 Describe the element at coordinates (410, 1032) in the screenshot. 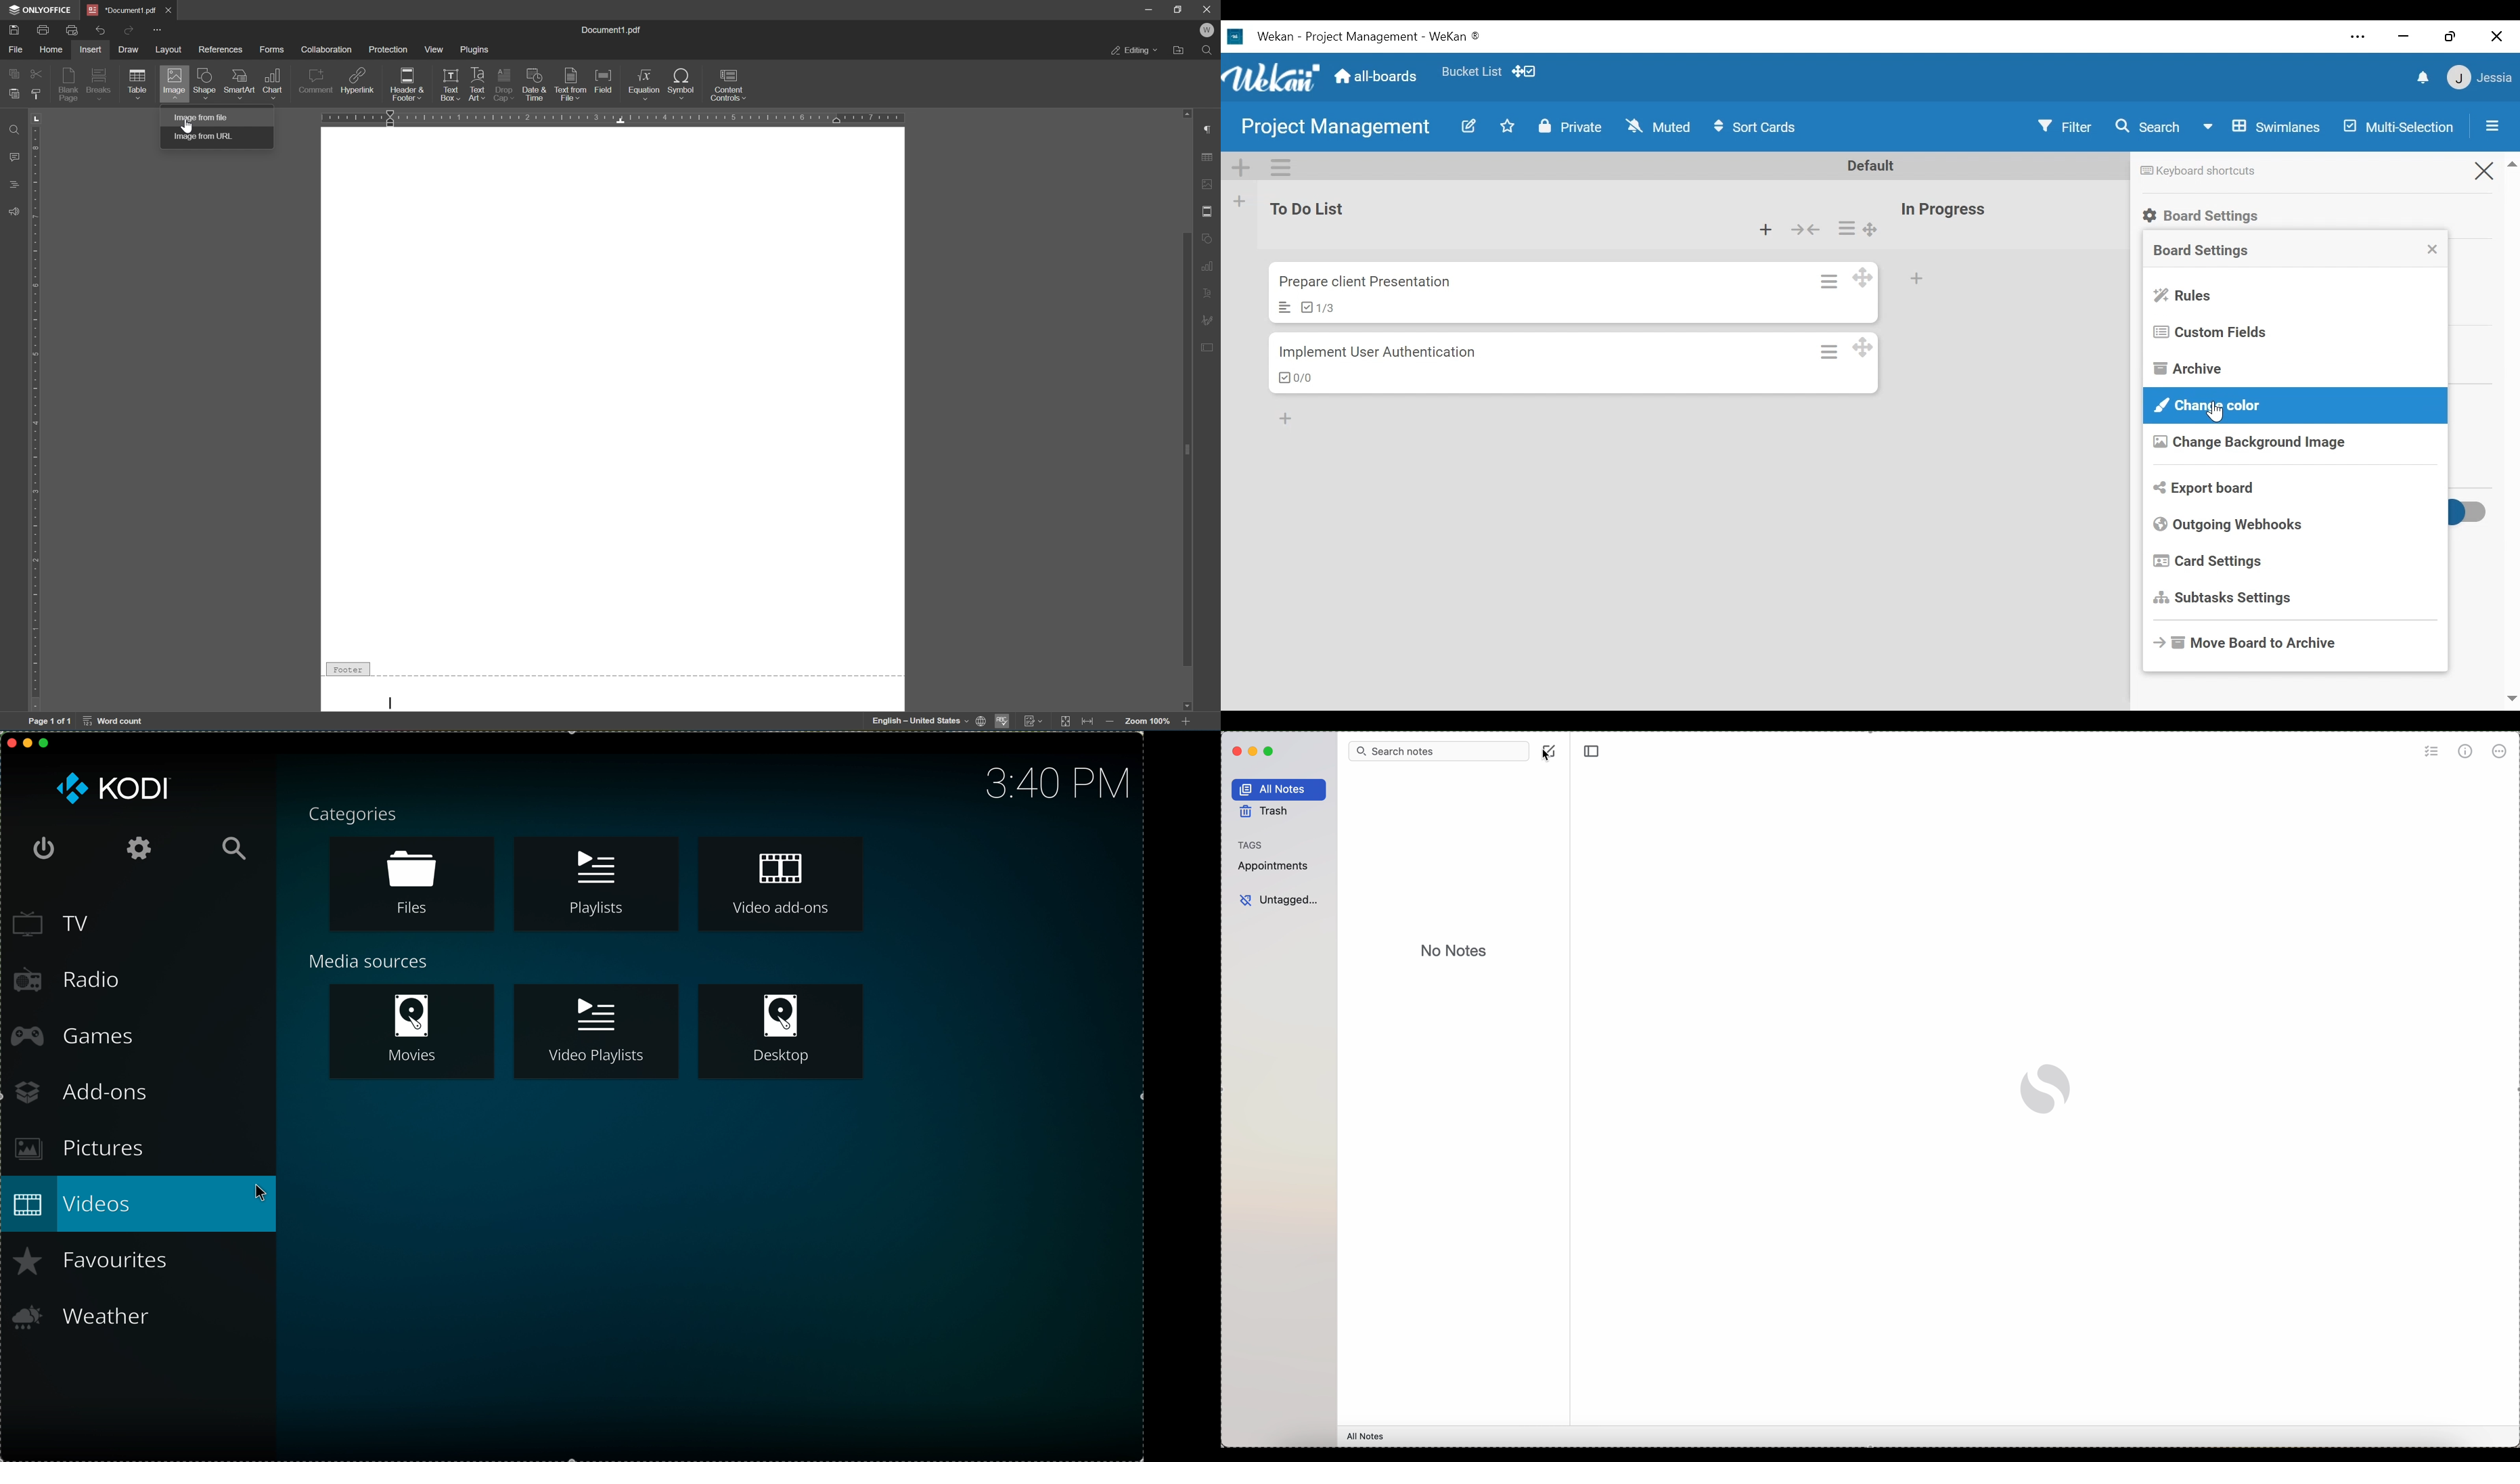

I see `movies button` at that location.